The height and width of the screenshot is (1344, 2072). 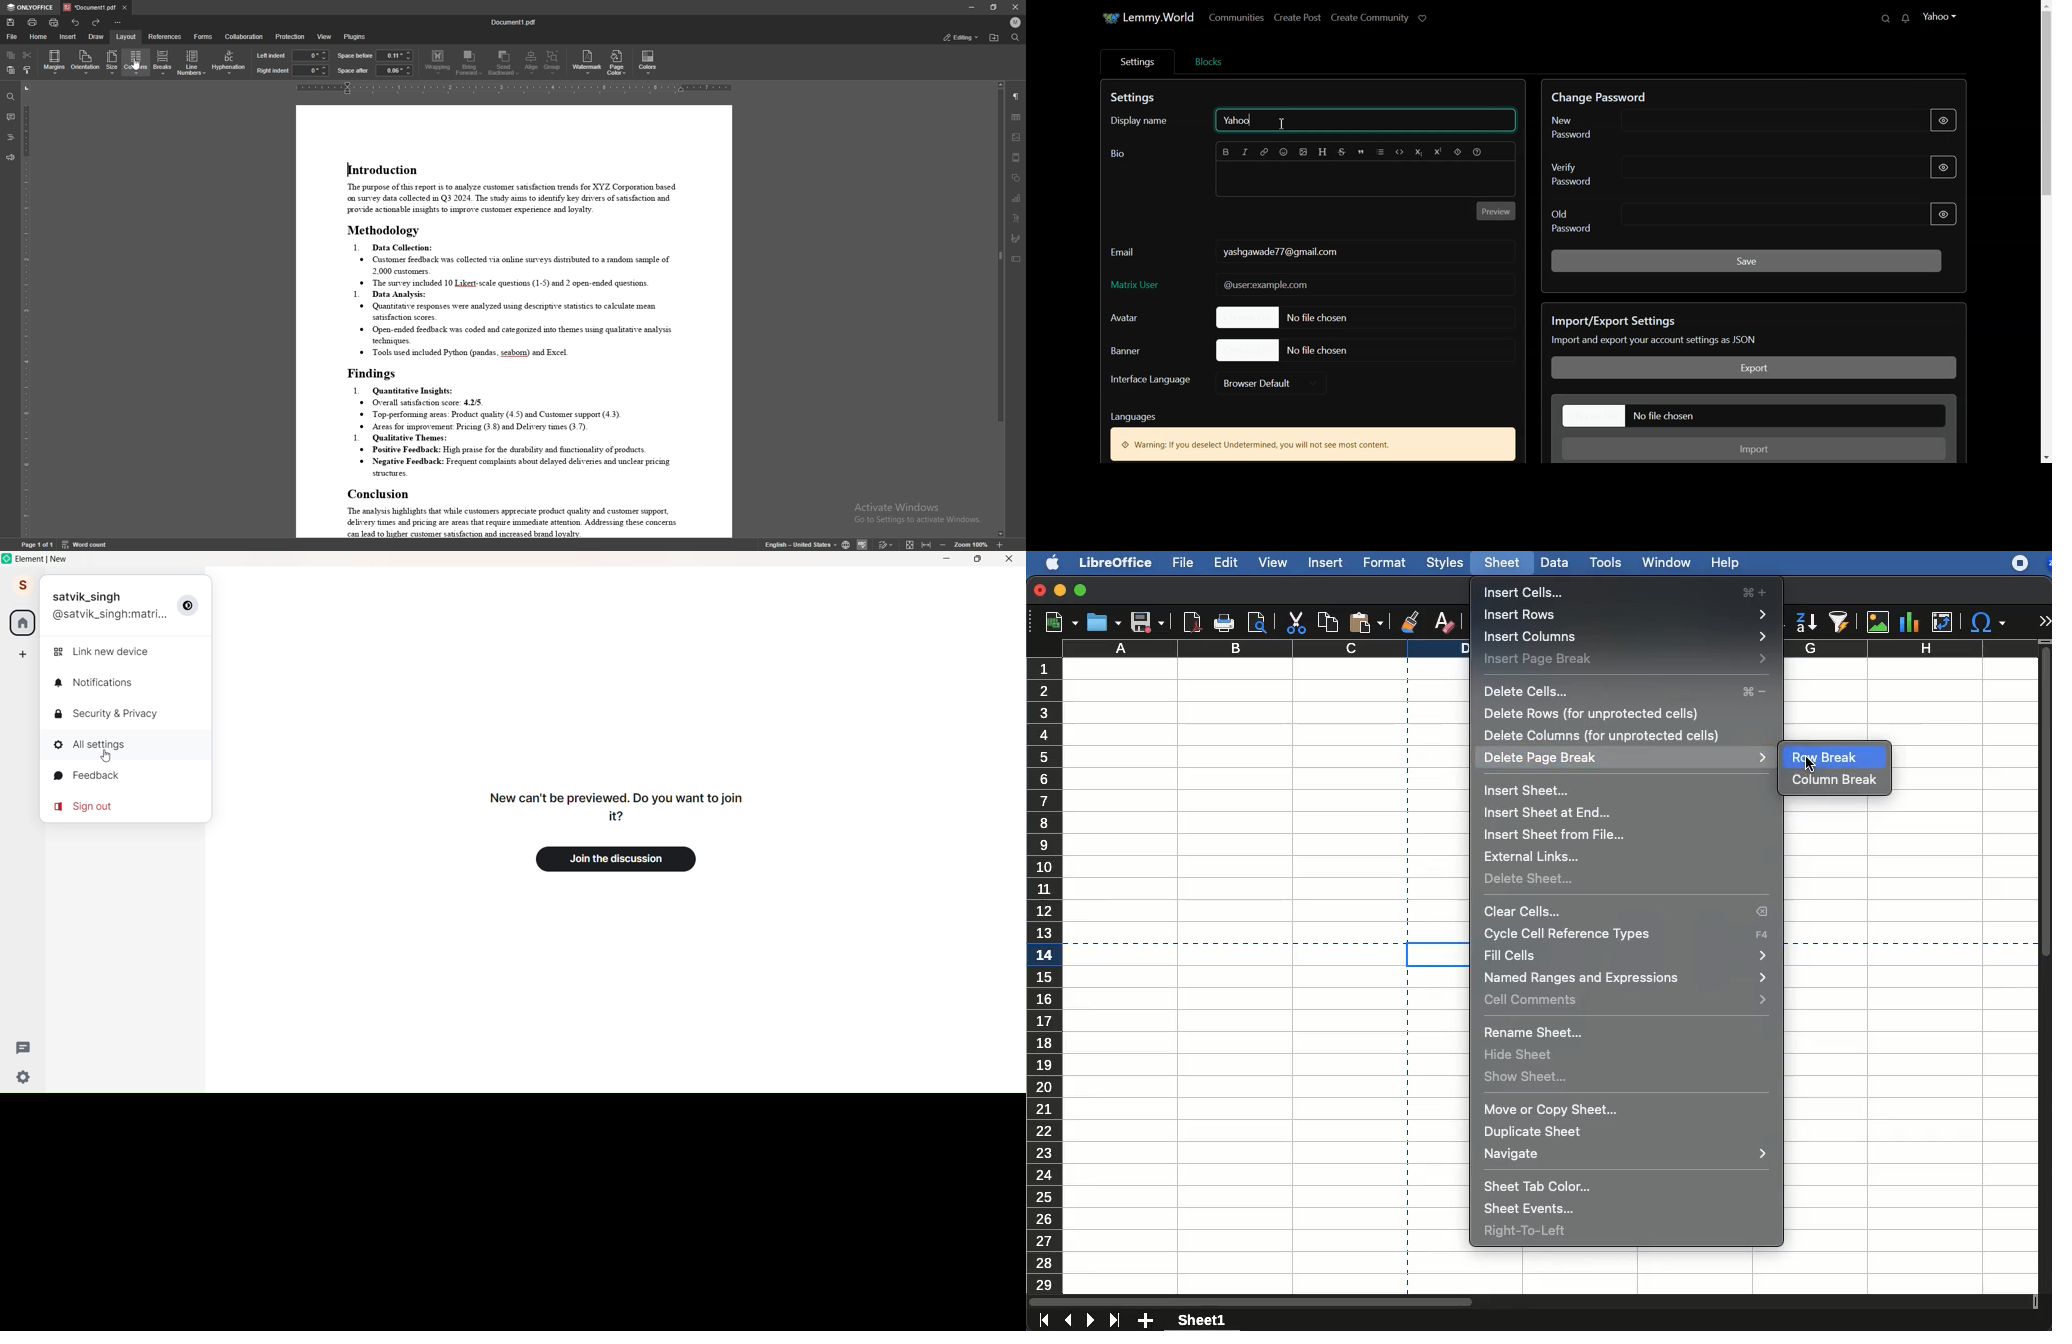 I want to click on print, so click(x=32, y=22).